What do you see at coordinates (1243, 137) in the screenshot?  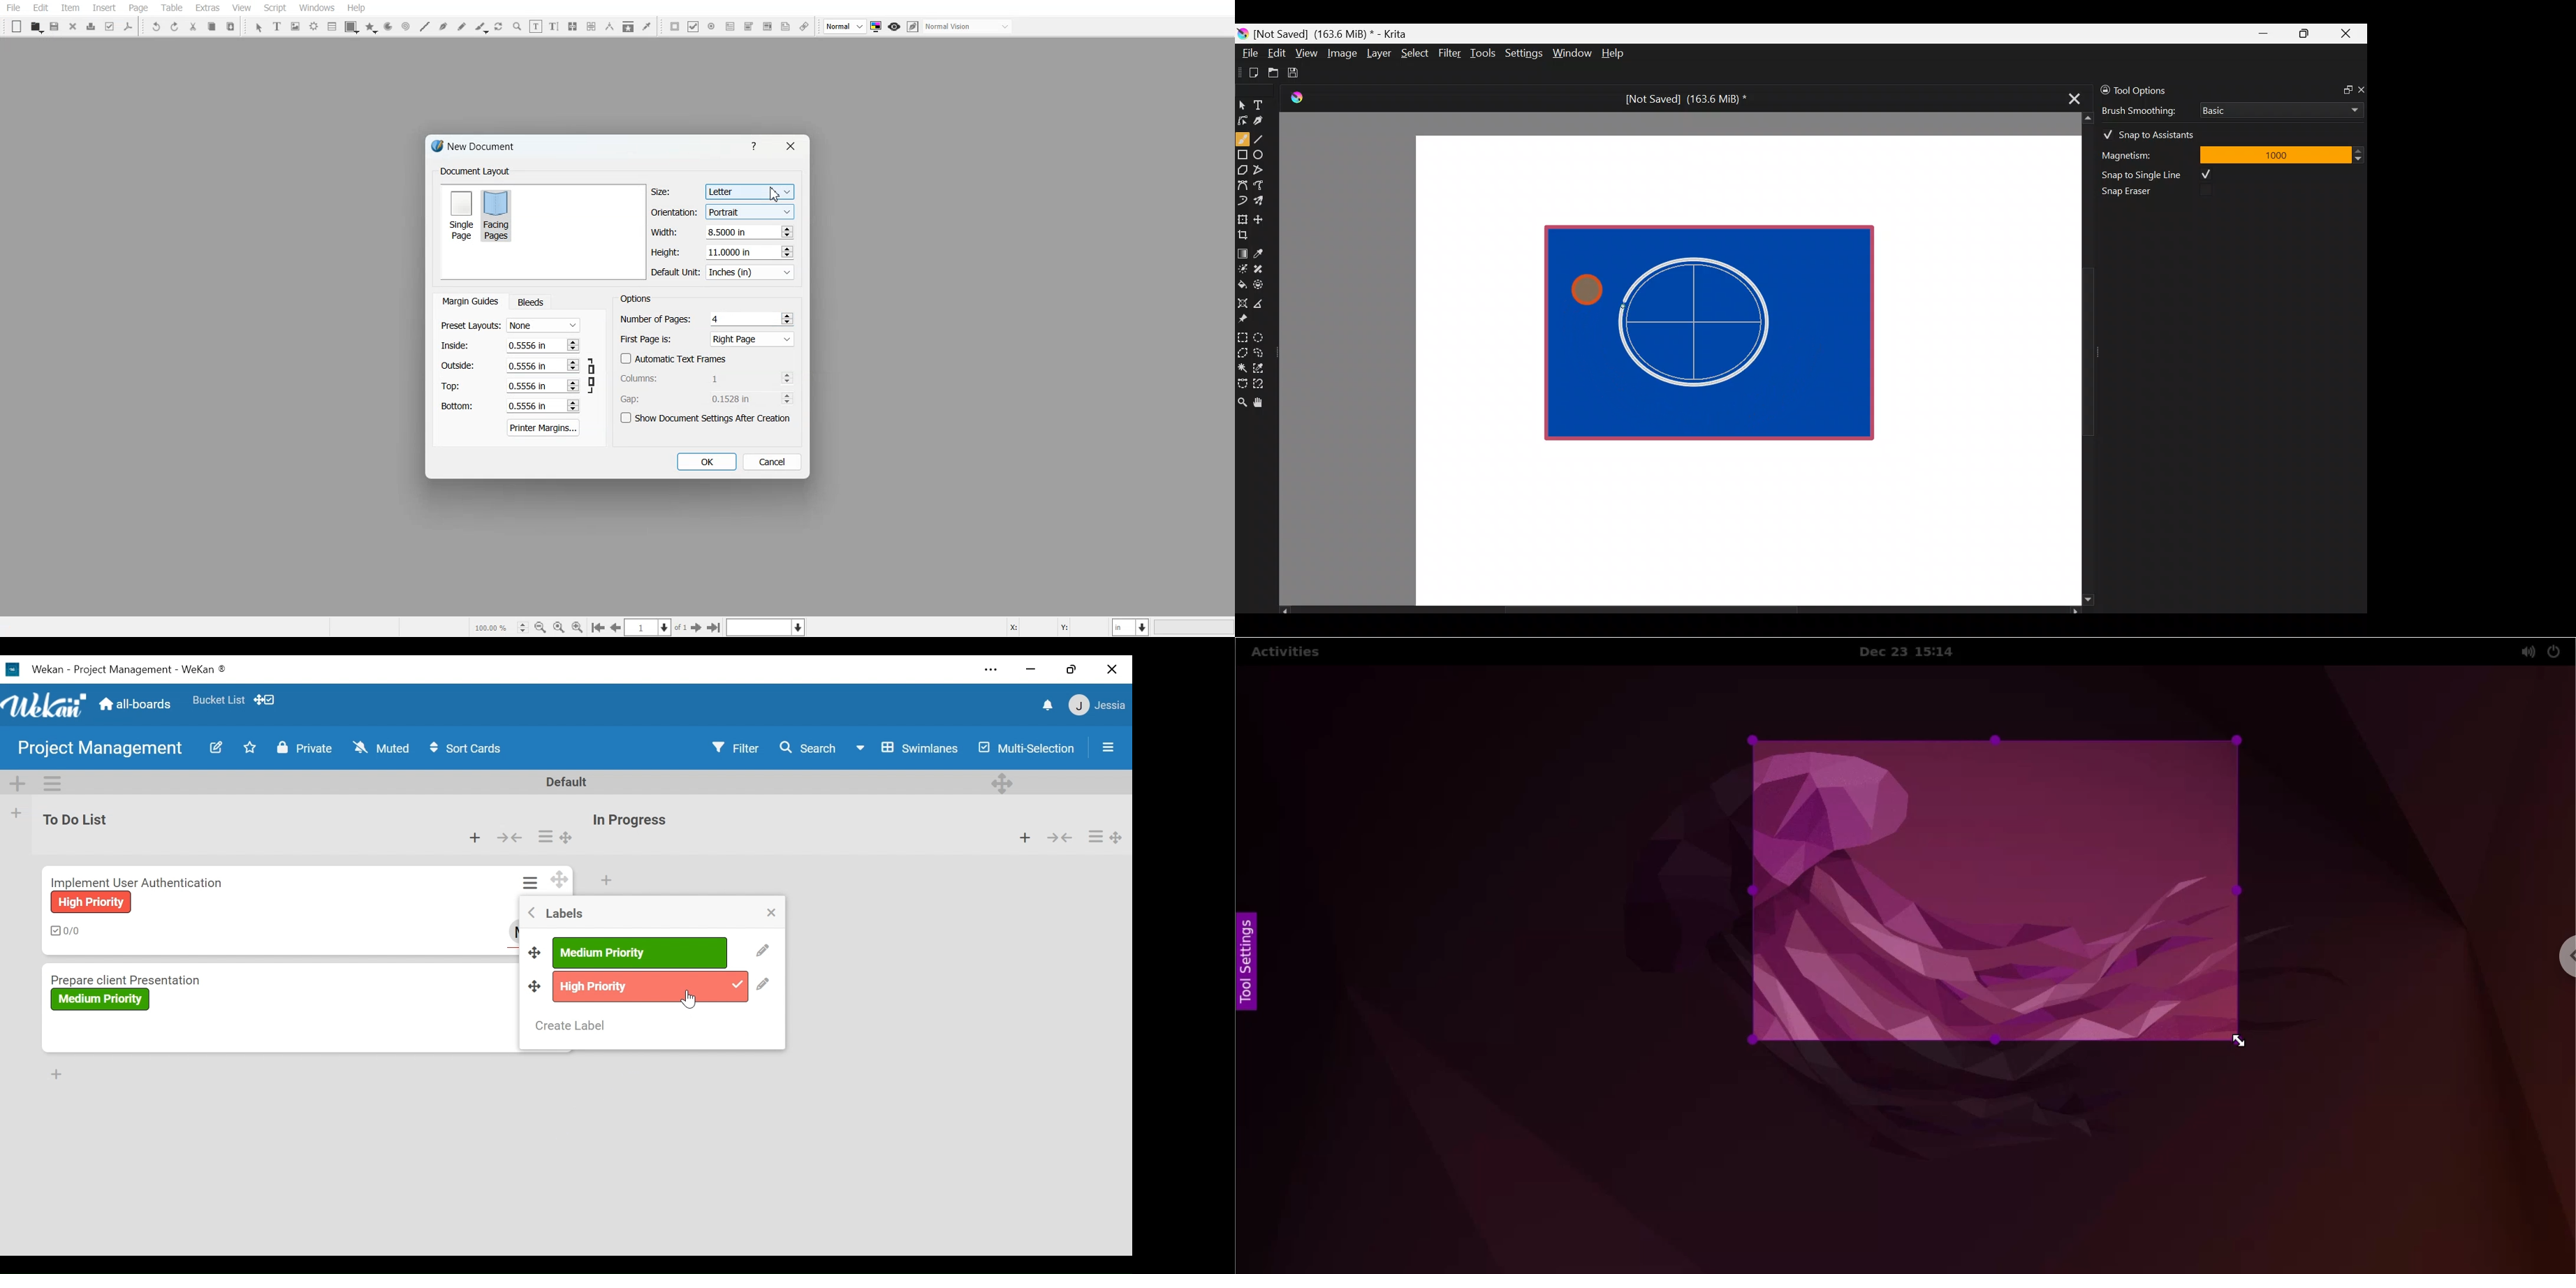 I see `Freehand brush tool` at bounding box center [1243, 137].